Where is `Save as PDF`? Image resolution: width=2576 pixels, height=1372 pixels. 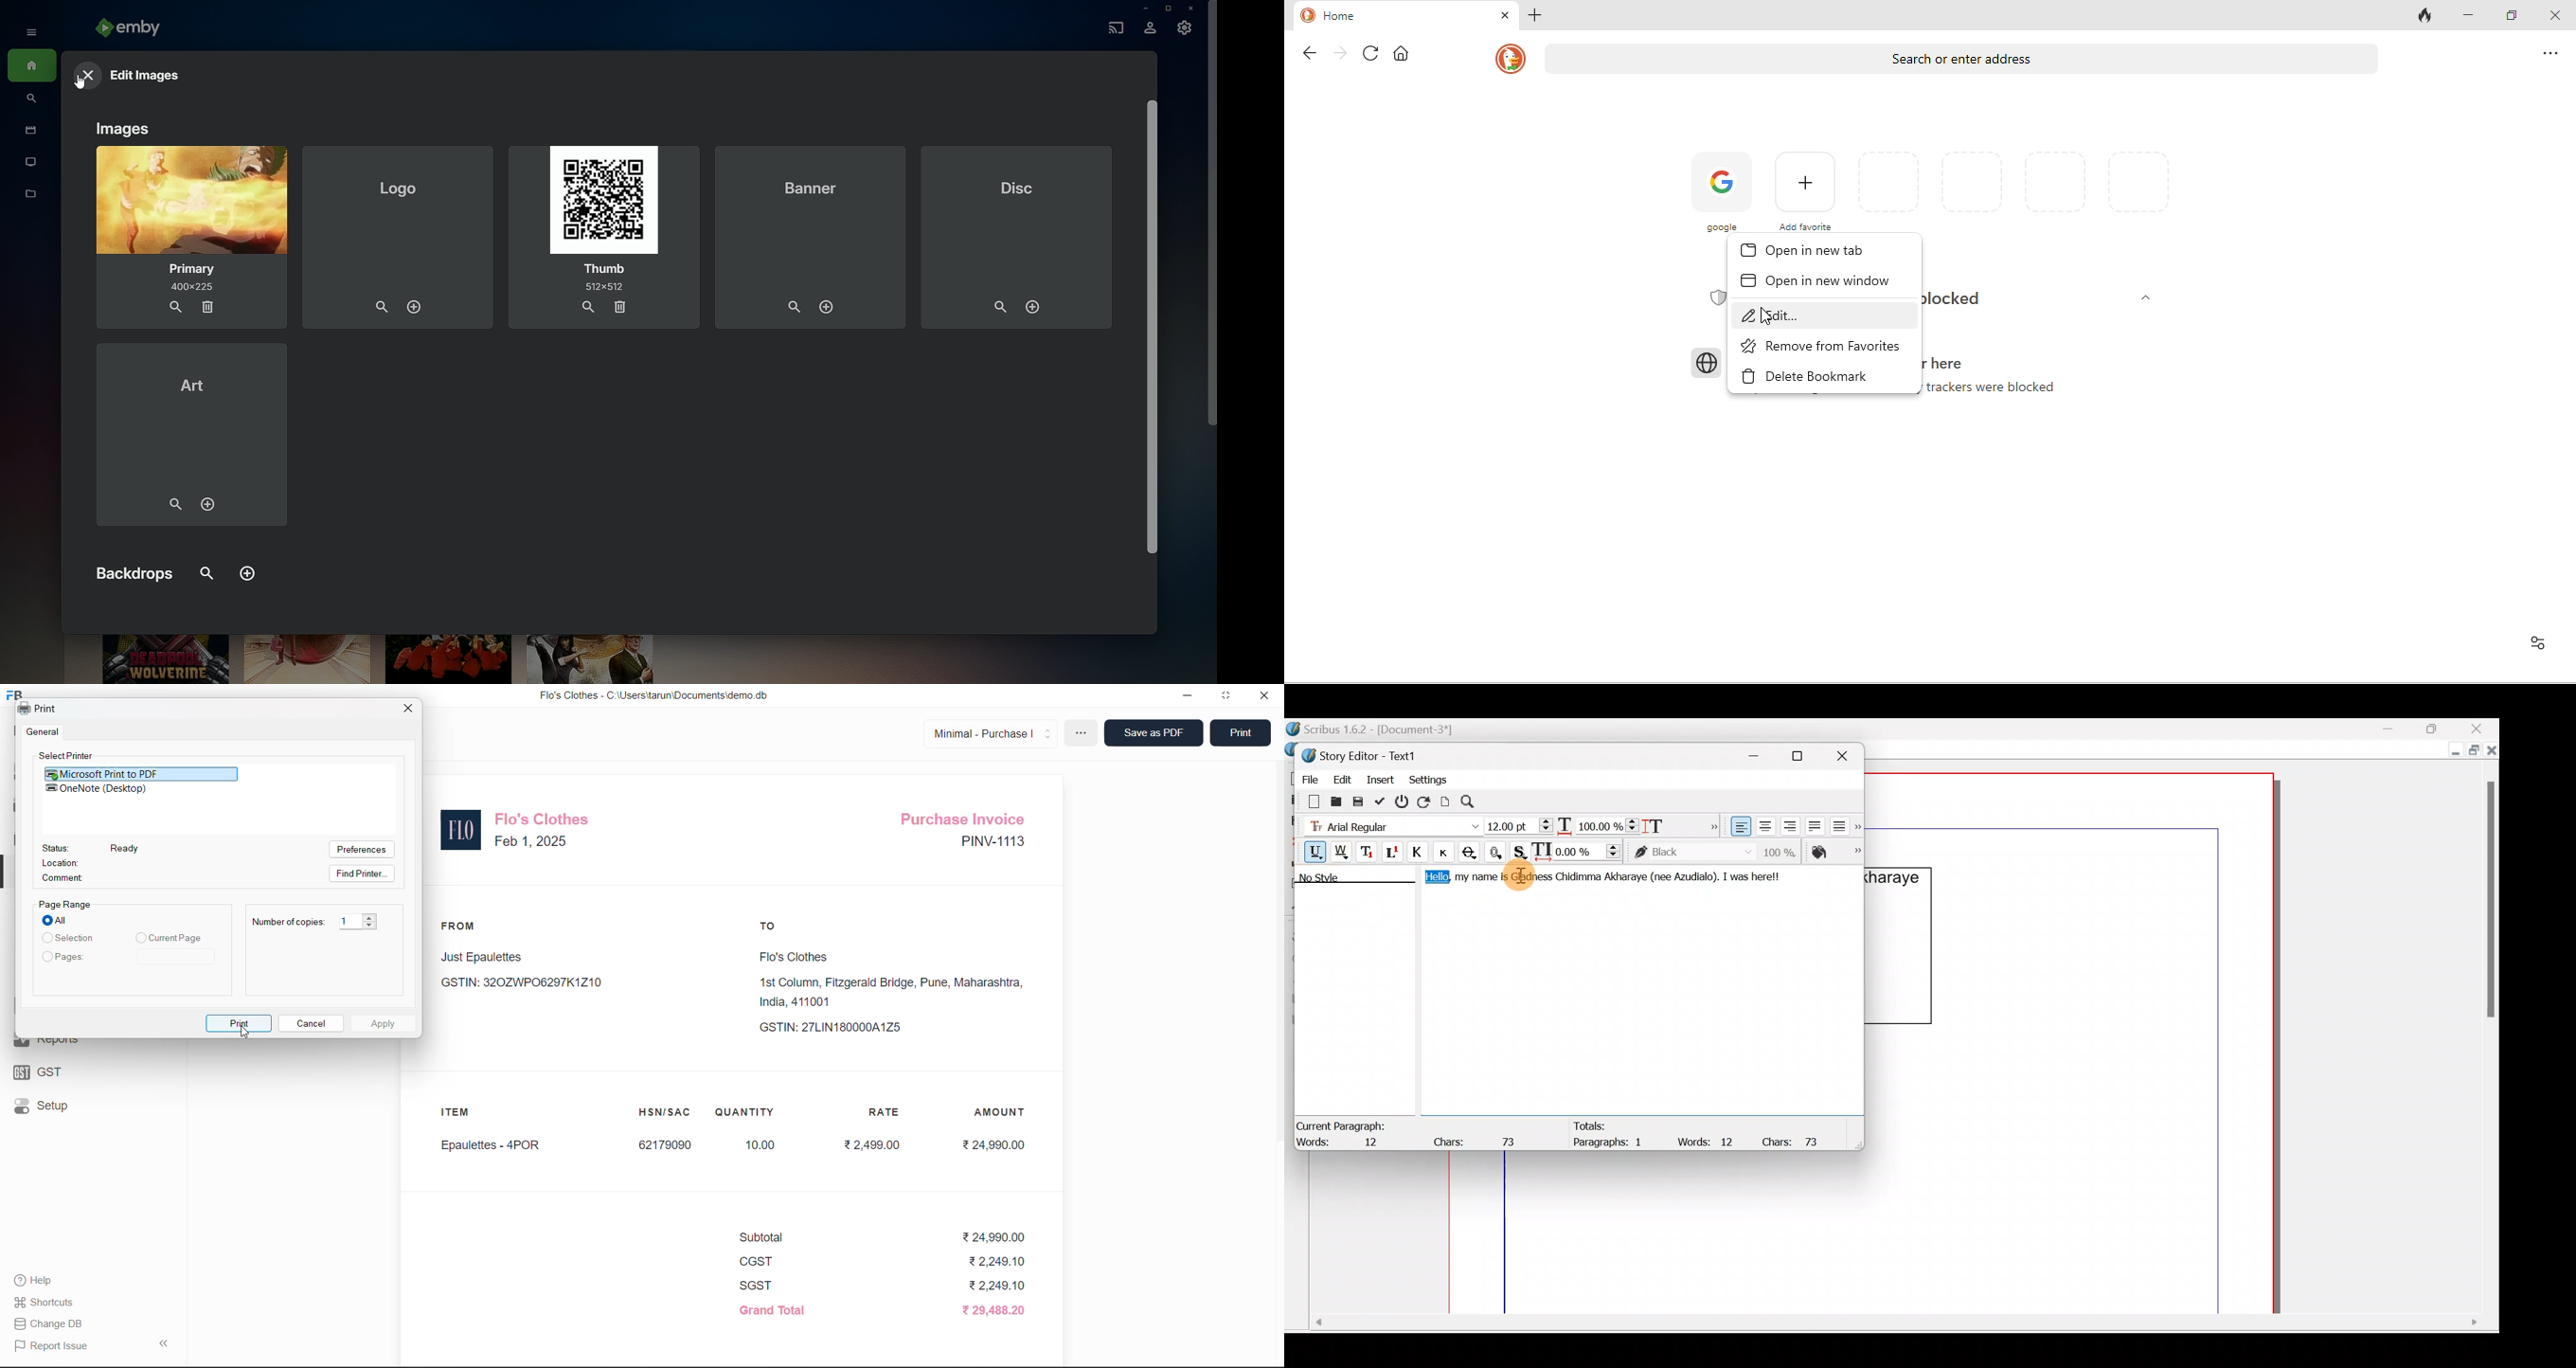
Save as PDF is located at coordinates (1155, 732).